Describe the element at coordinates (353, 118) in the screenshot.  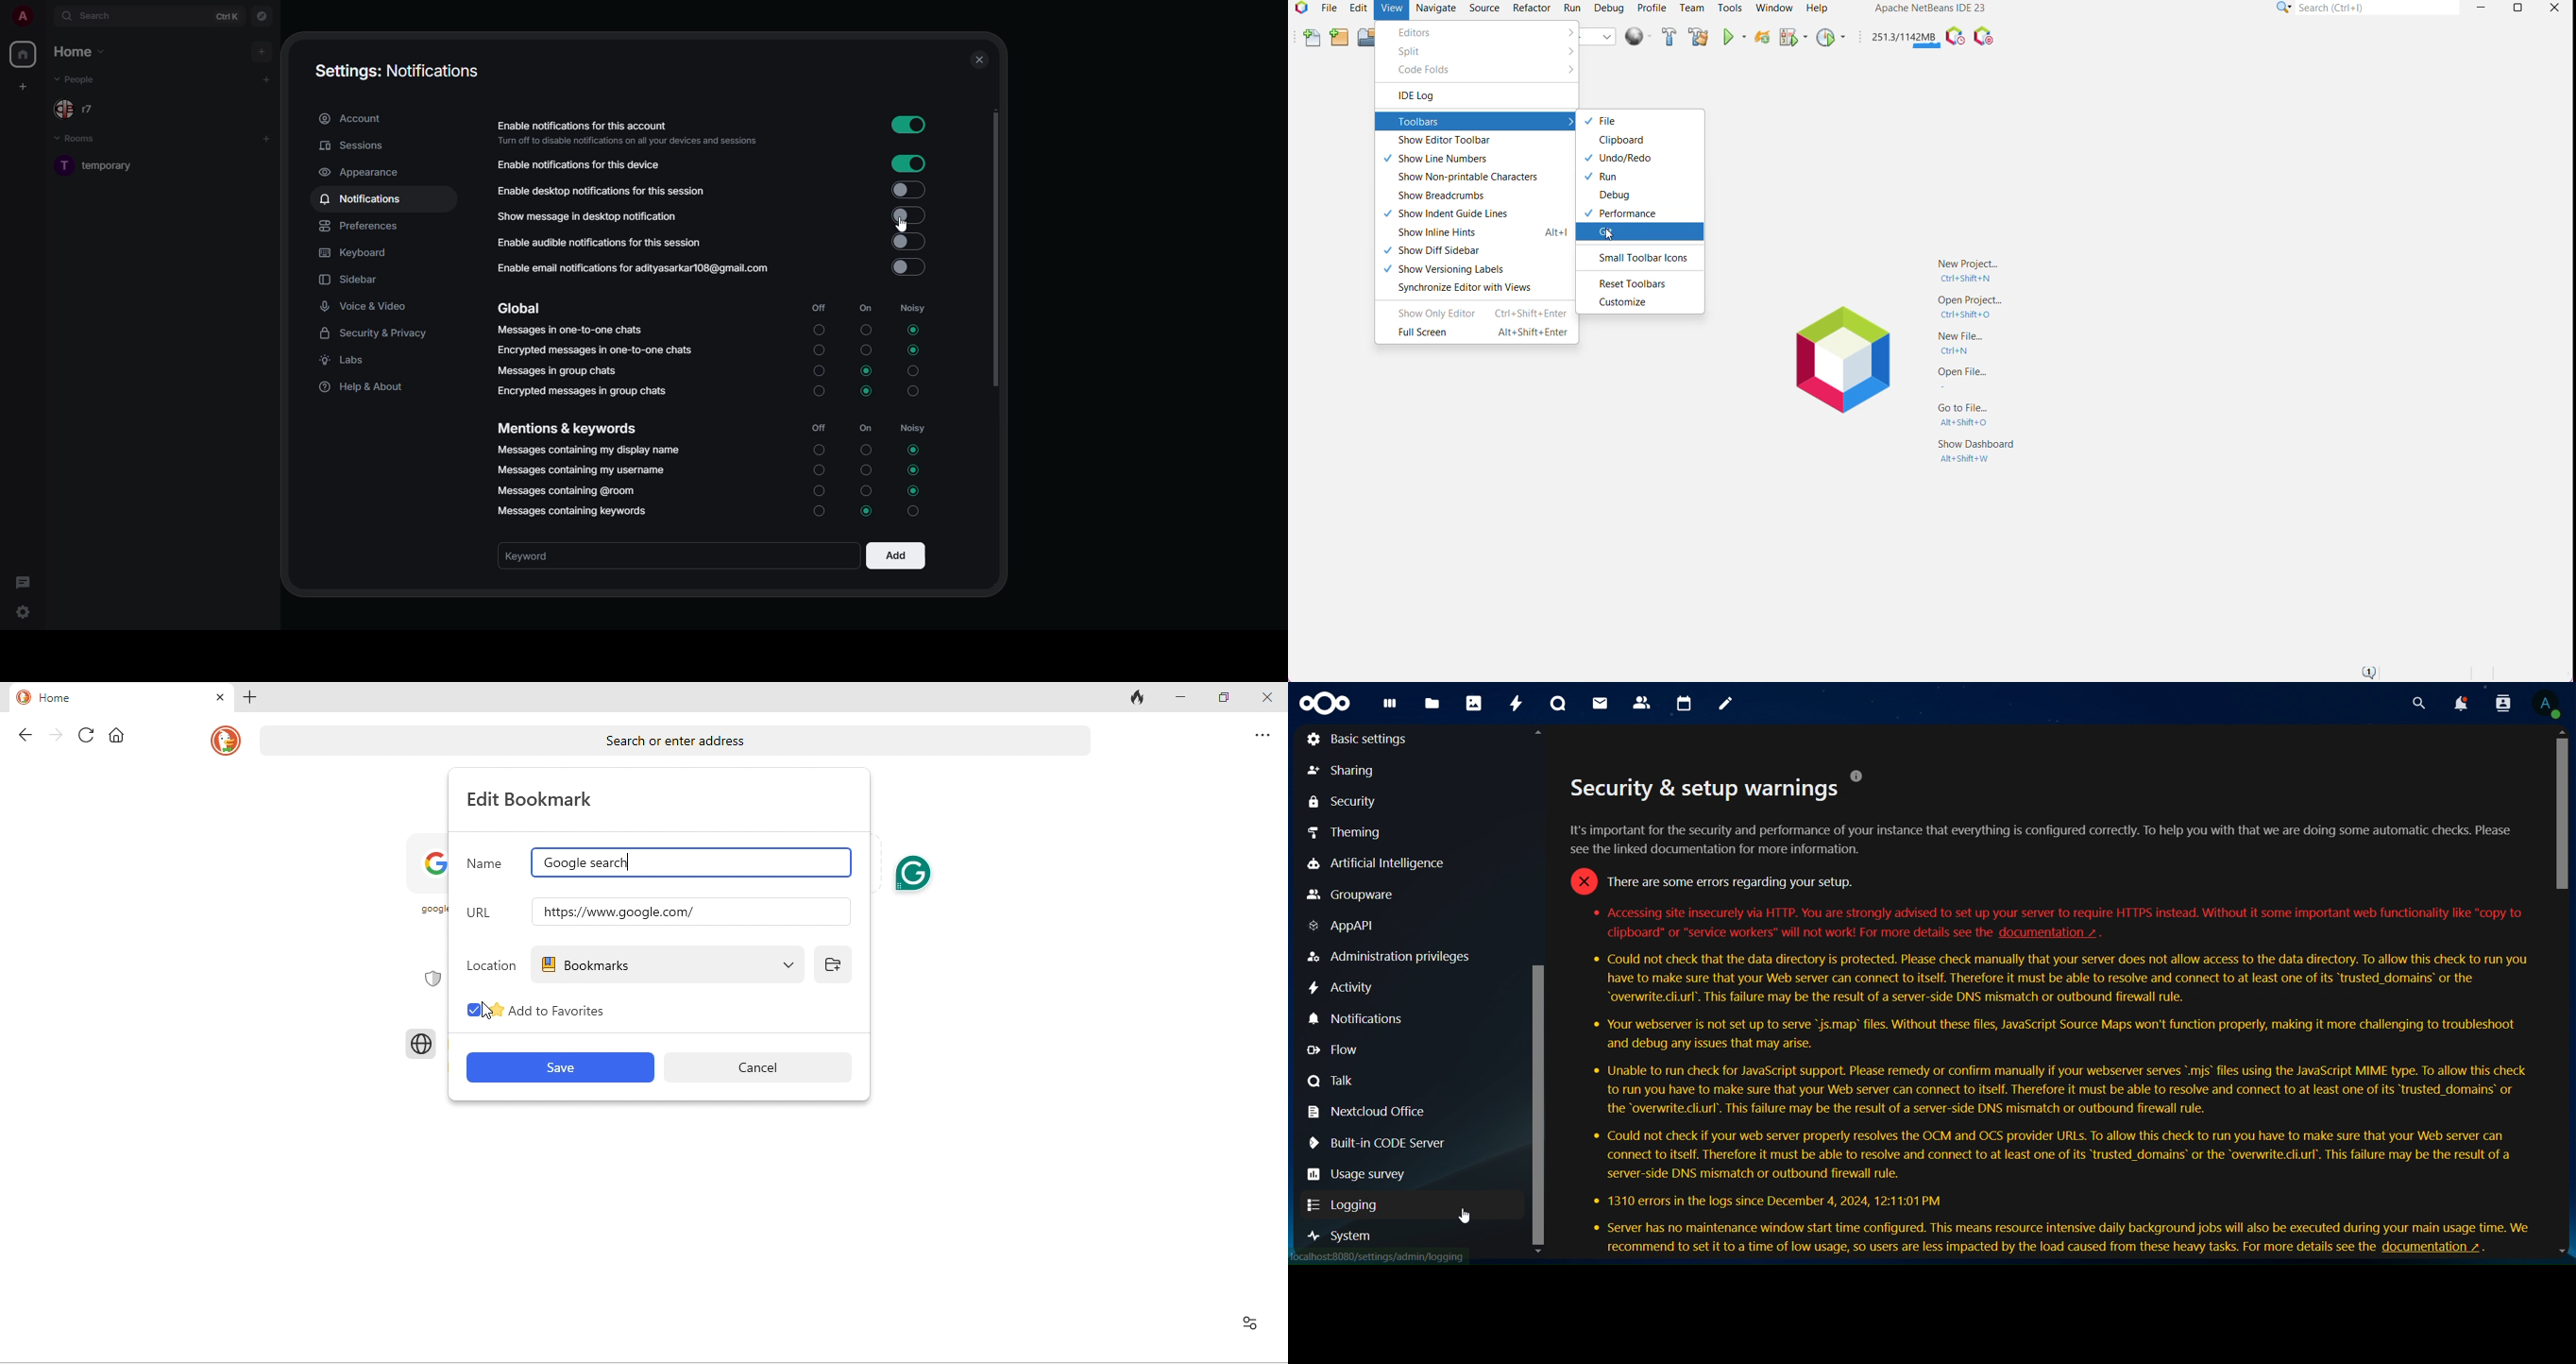
I see `account` at that location.